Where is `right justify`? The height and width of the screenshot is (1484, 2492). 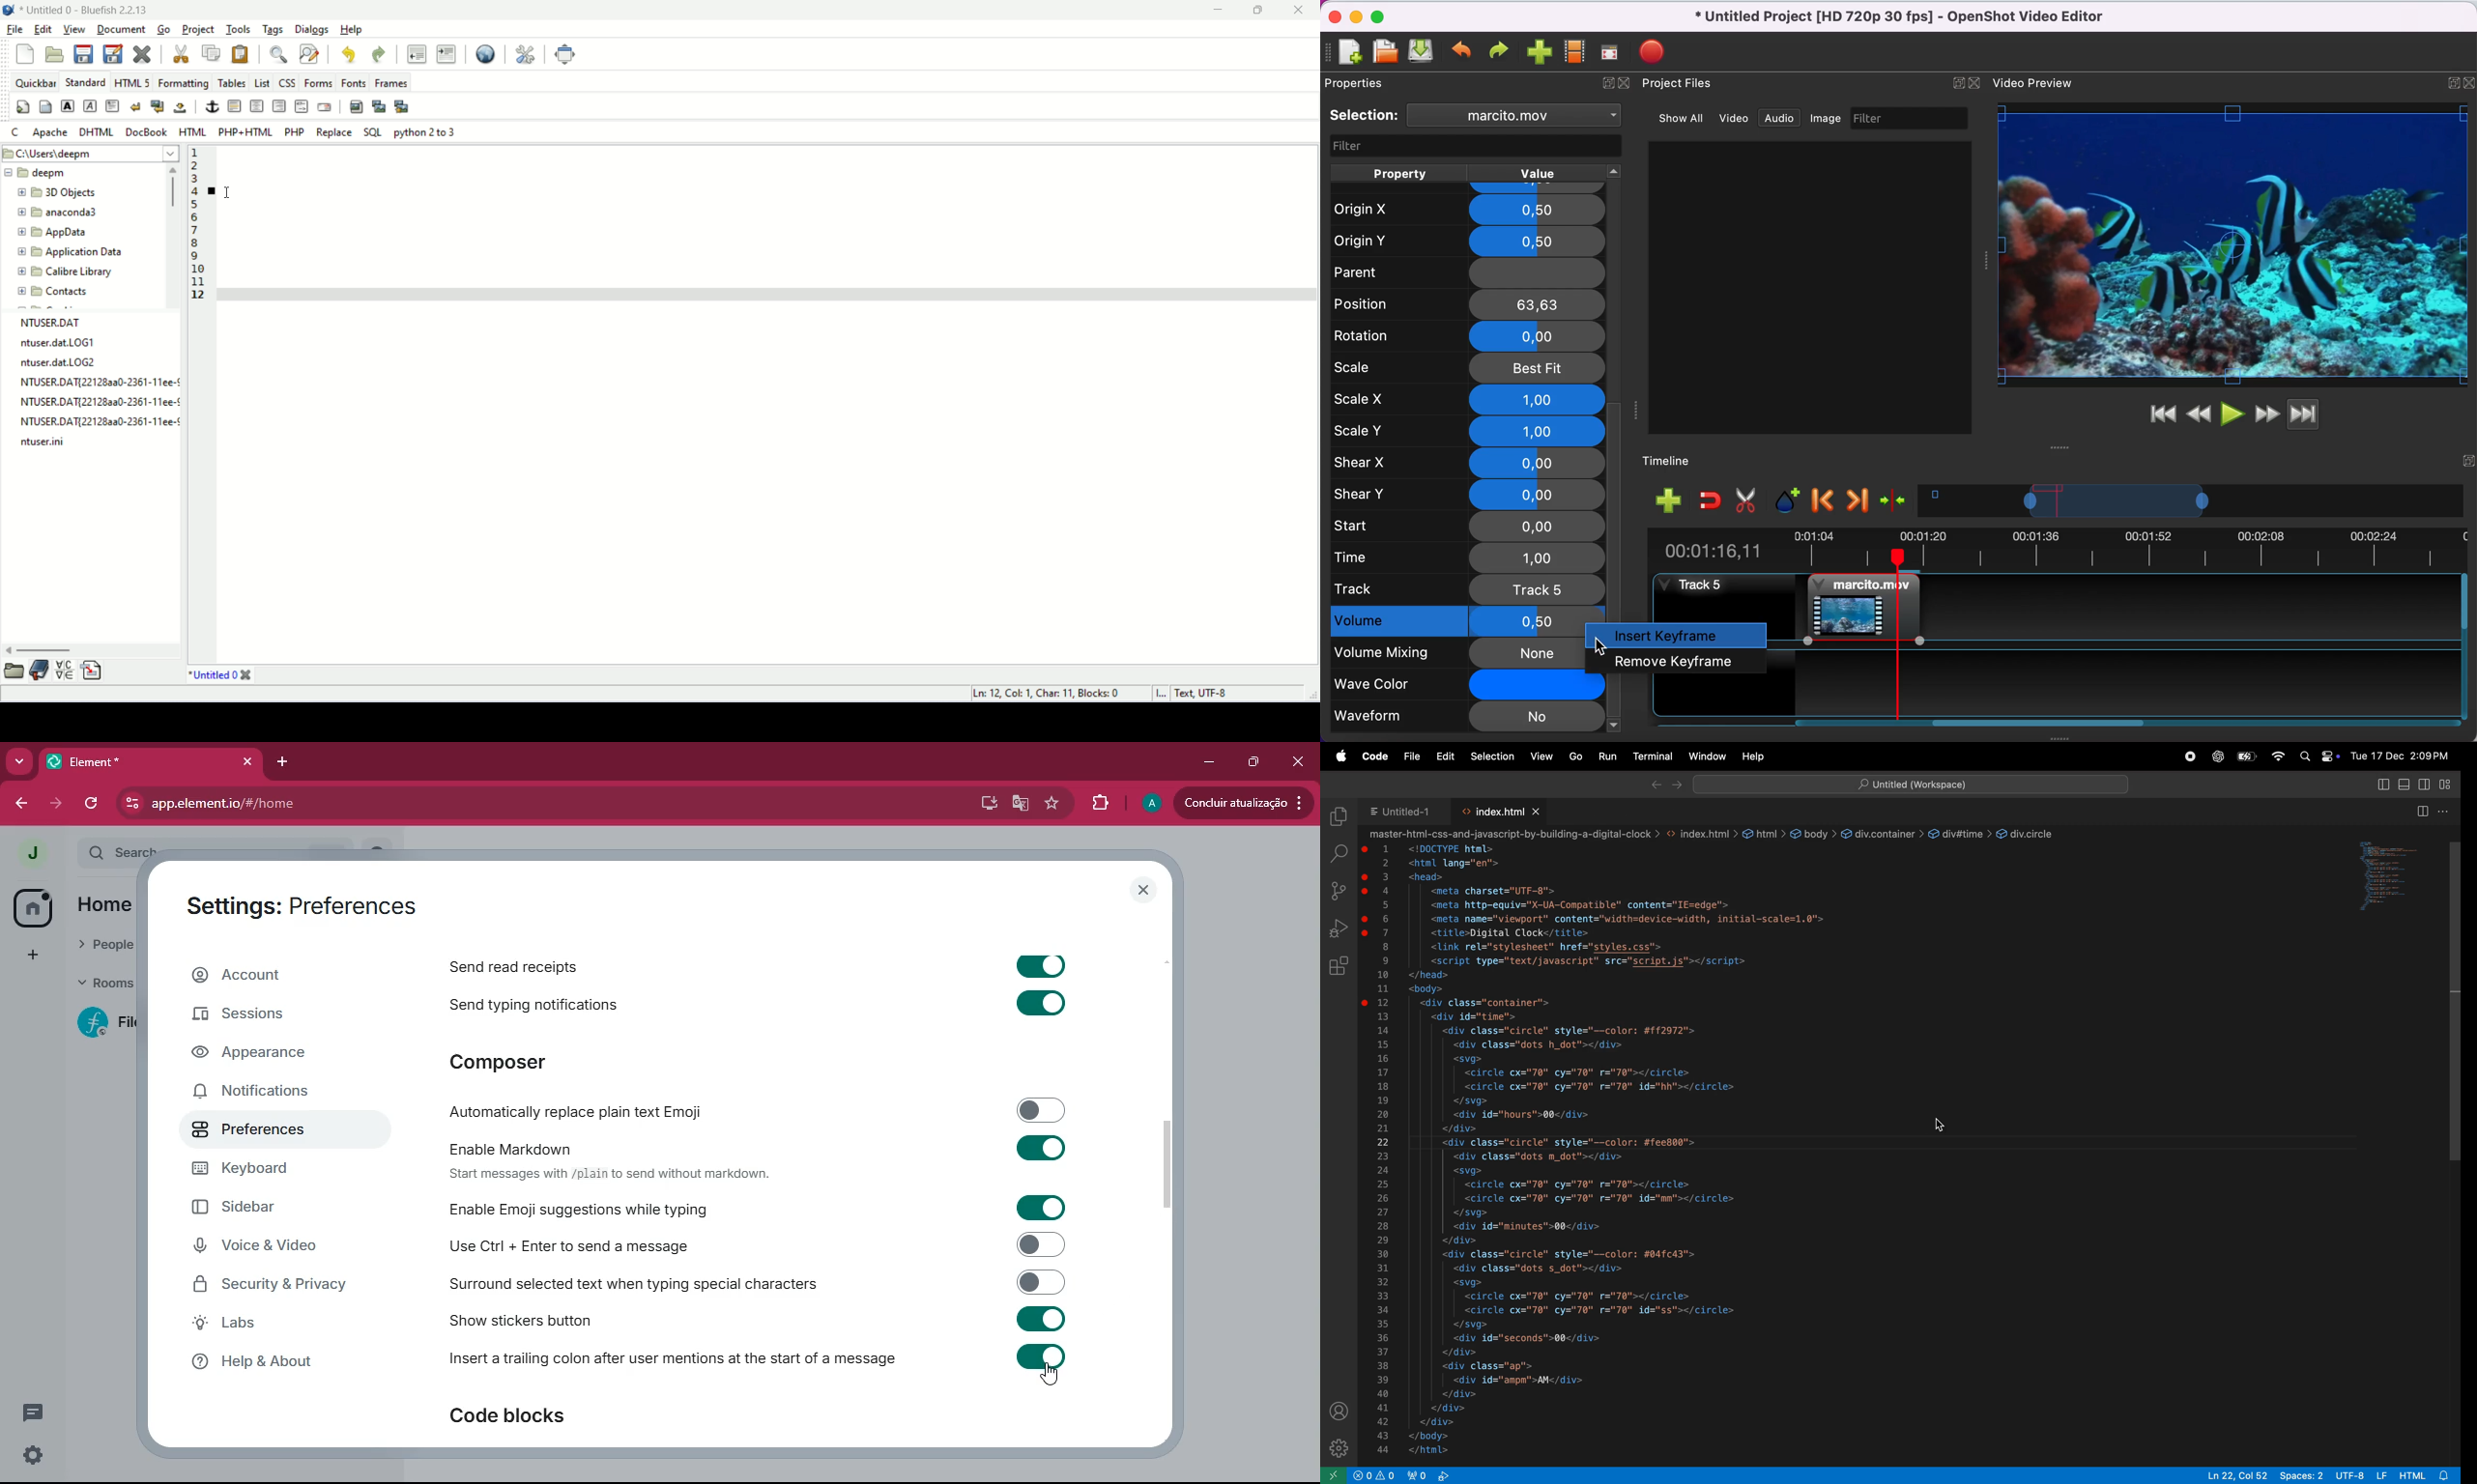
right justify is located at coordinates (281, 107).